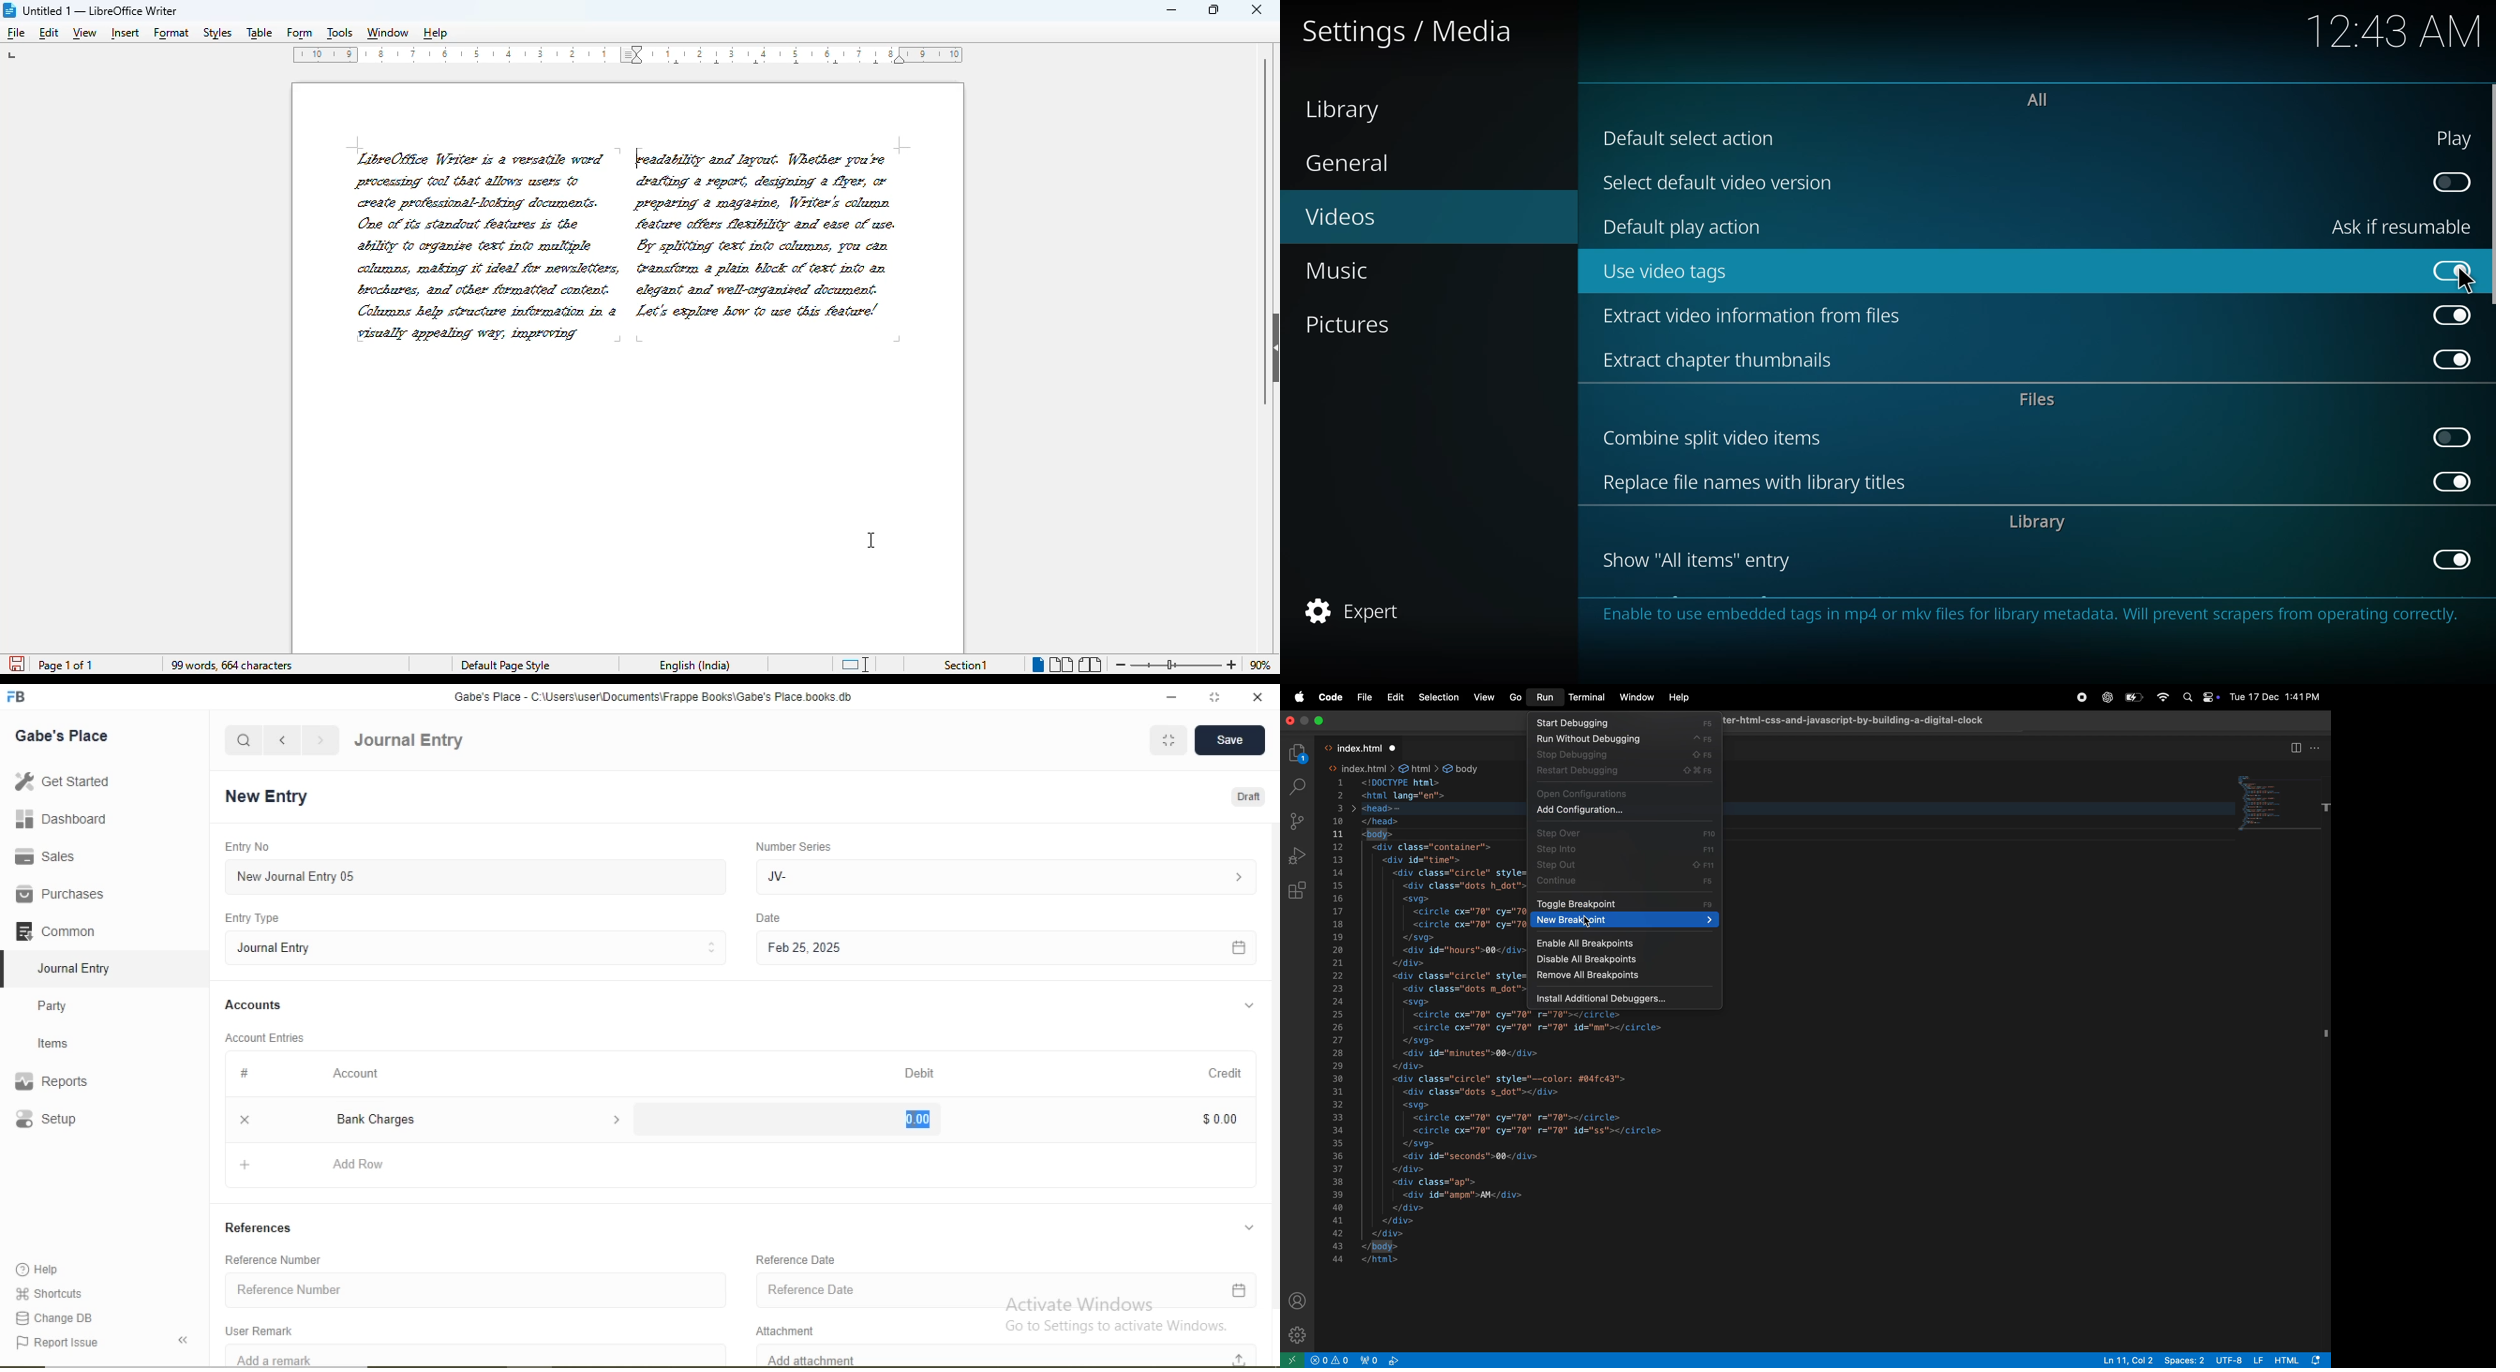 The height and width of the screenshot is (1372, 2520). Describe the element at coordinates (2163, 696) in the screenshot. I see `wifi` at that location.